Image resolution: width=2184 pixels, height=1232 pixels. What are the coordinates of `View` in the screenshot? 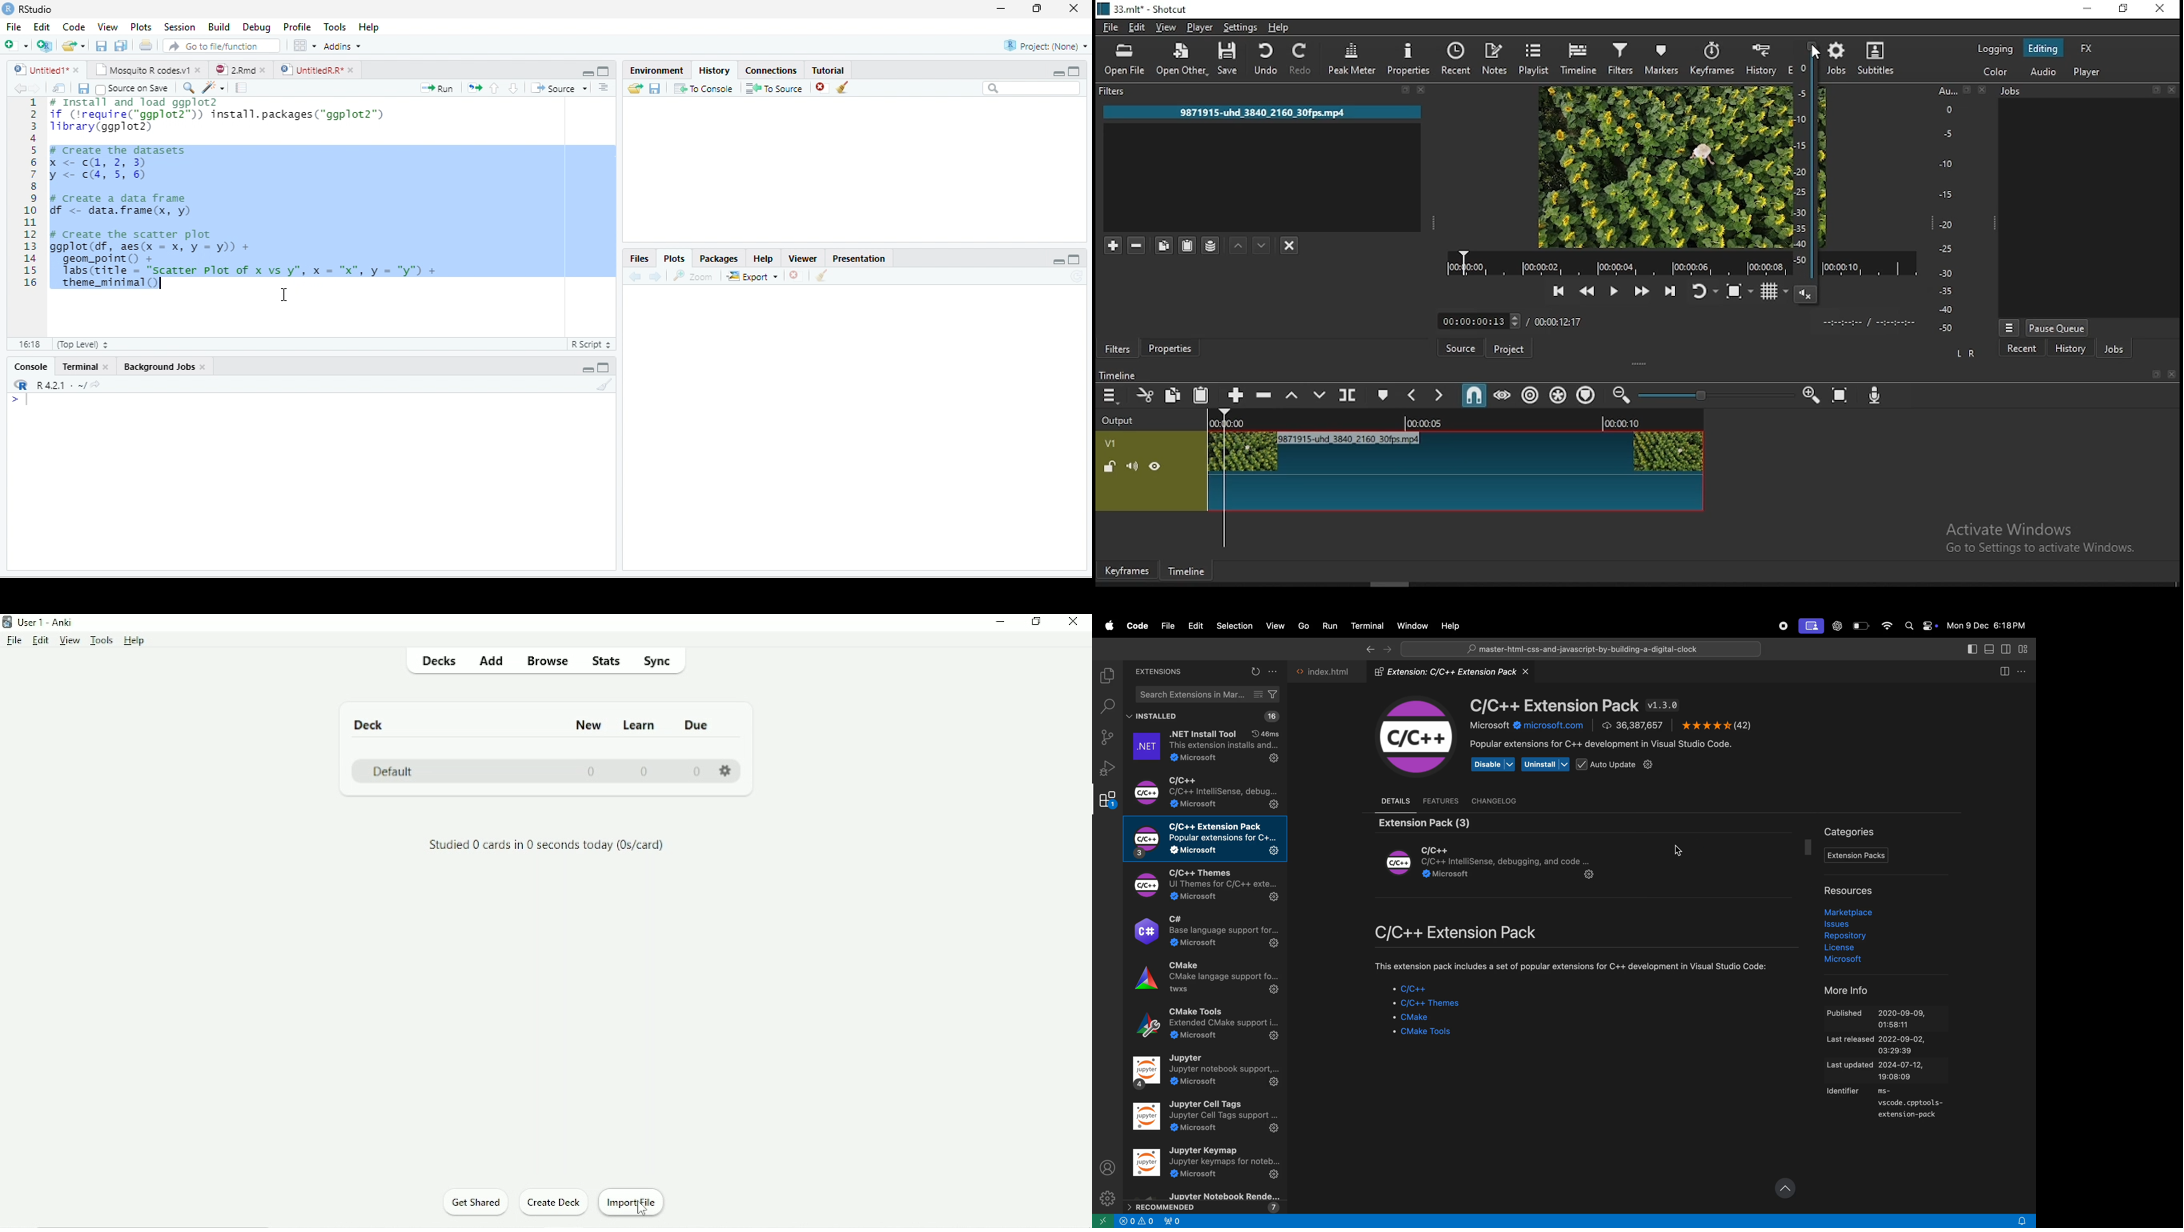 It's located at (70, 640).